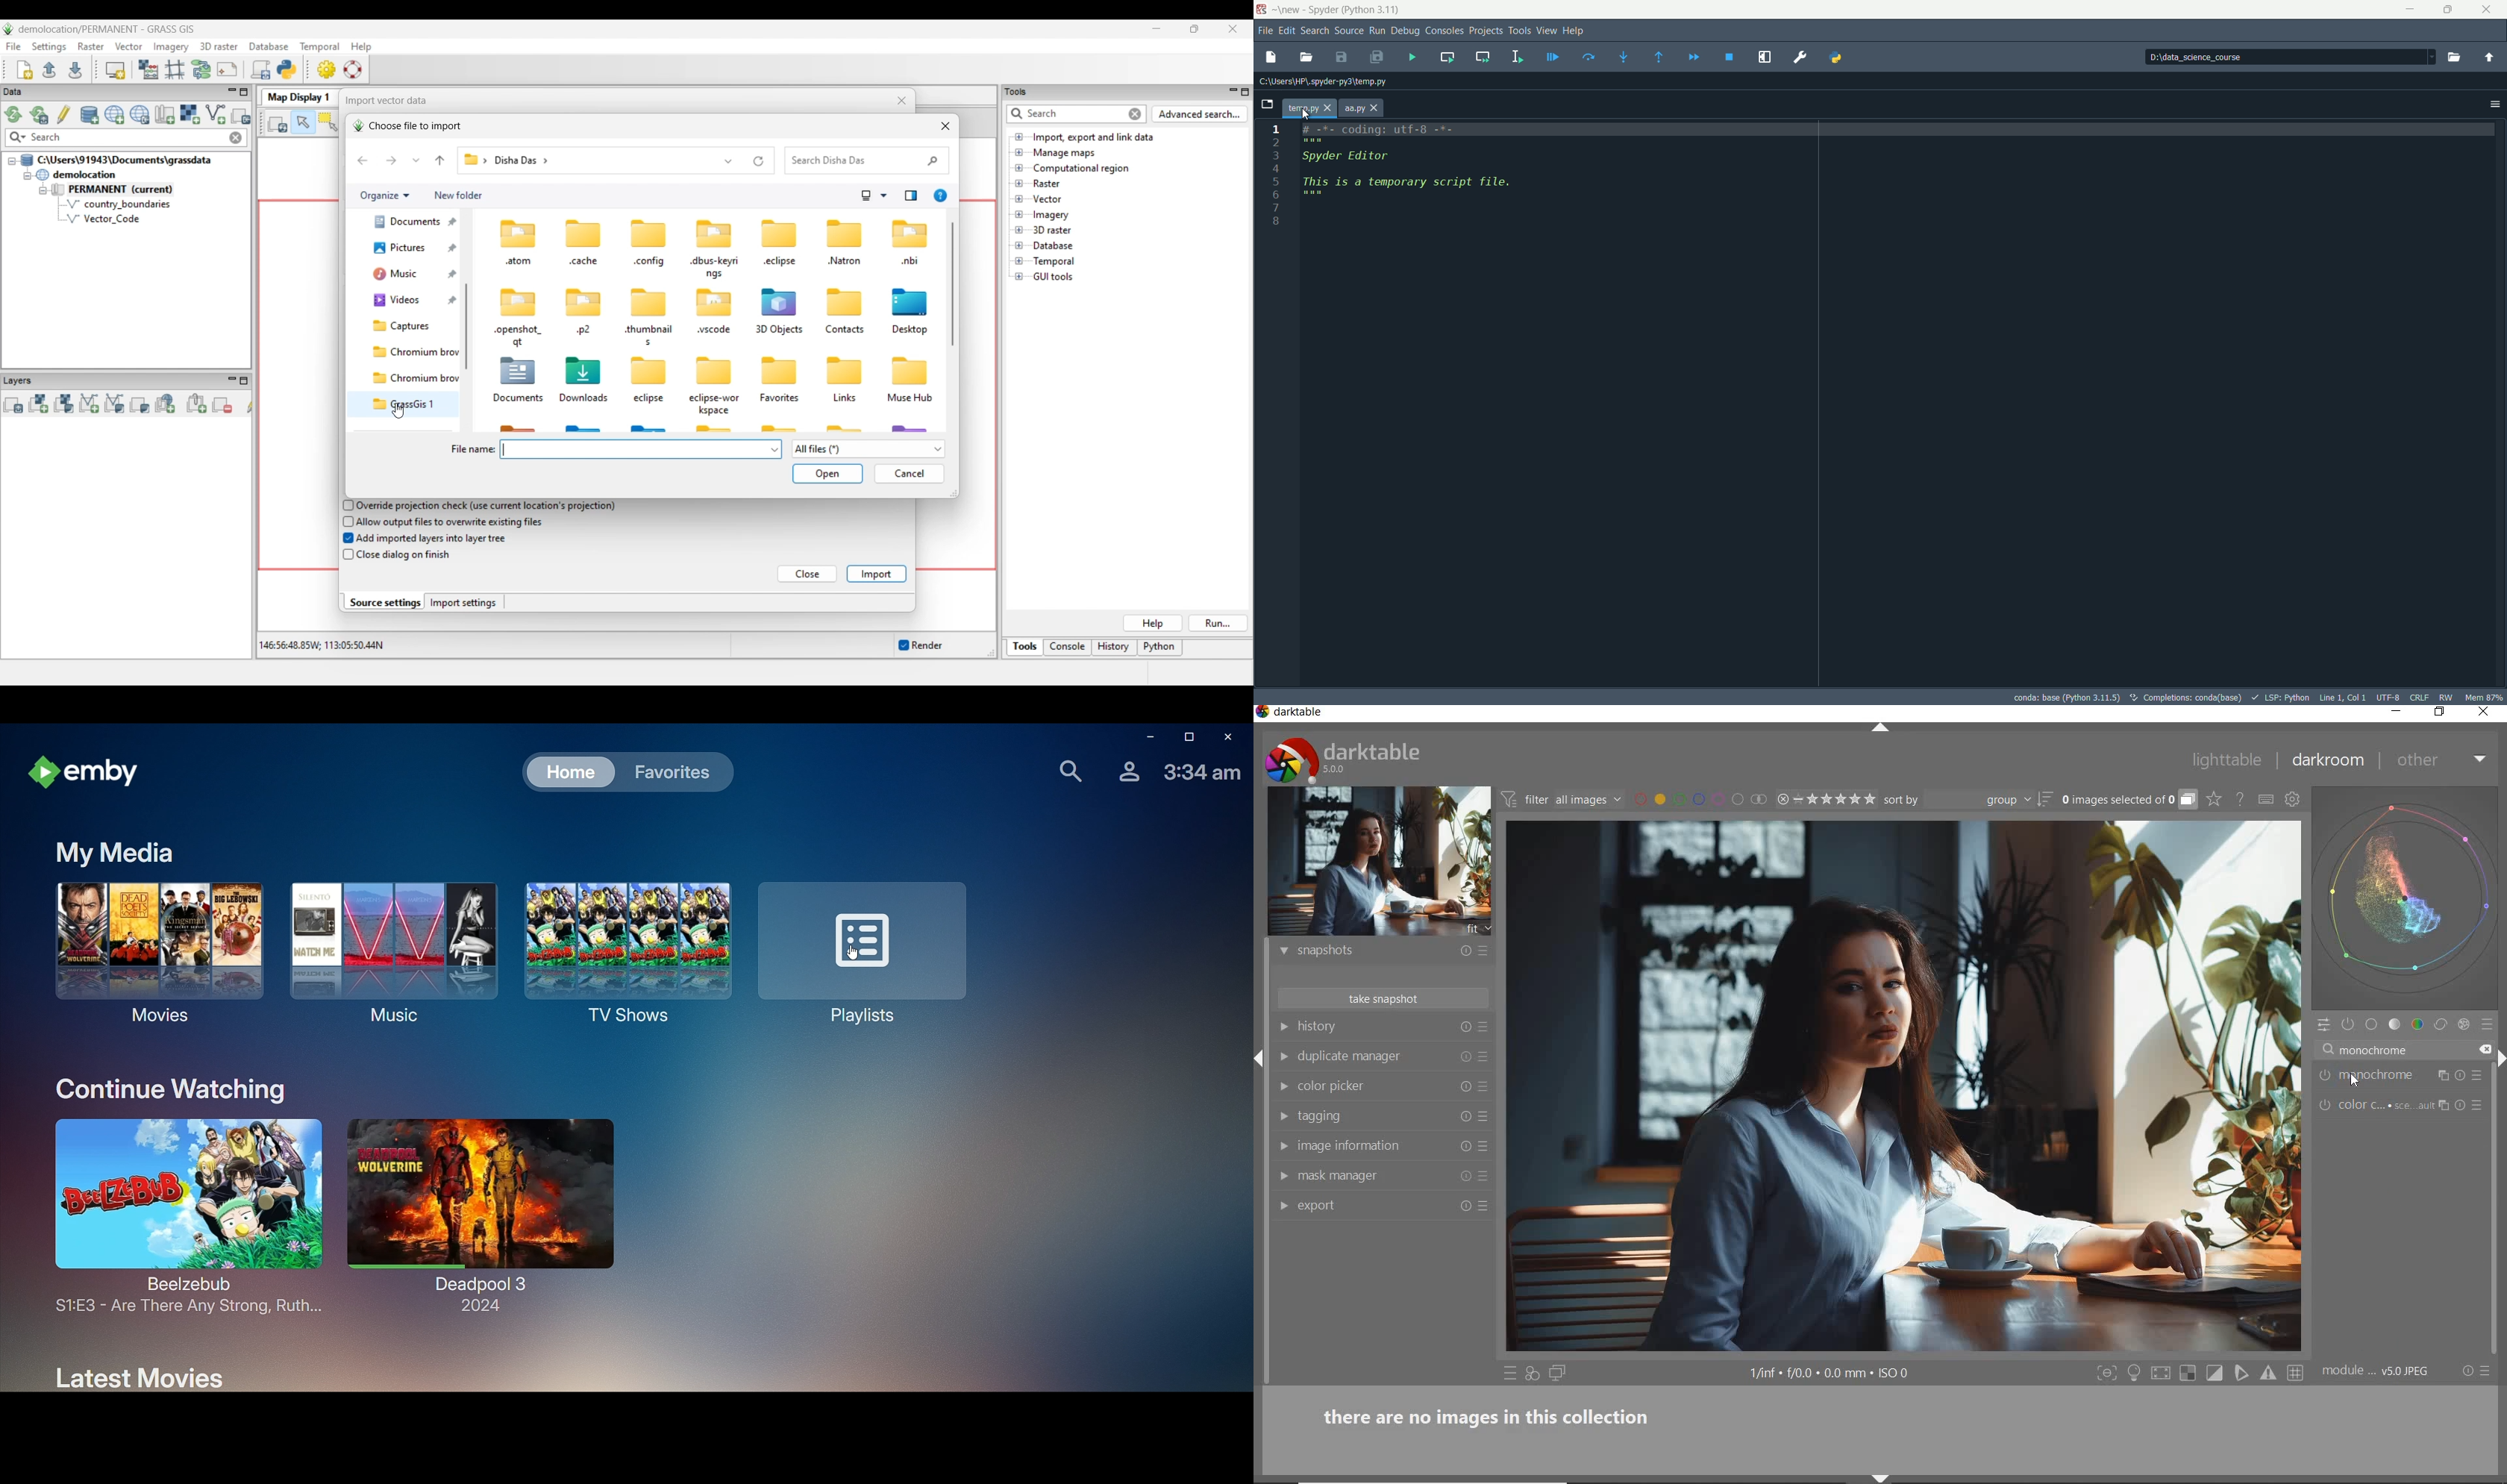 The image size is (2520, 1484). What do you see at coordinates (1283, 1207) in the screenshot?
I see `show module` at bounding box center [1283, 1207].